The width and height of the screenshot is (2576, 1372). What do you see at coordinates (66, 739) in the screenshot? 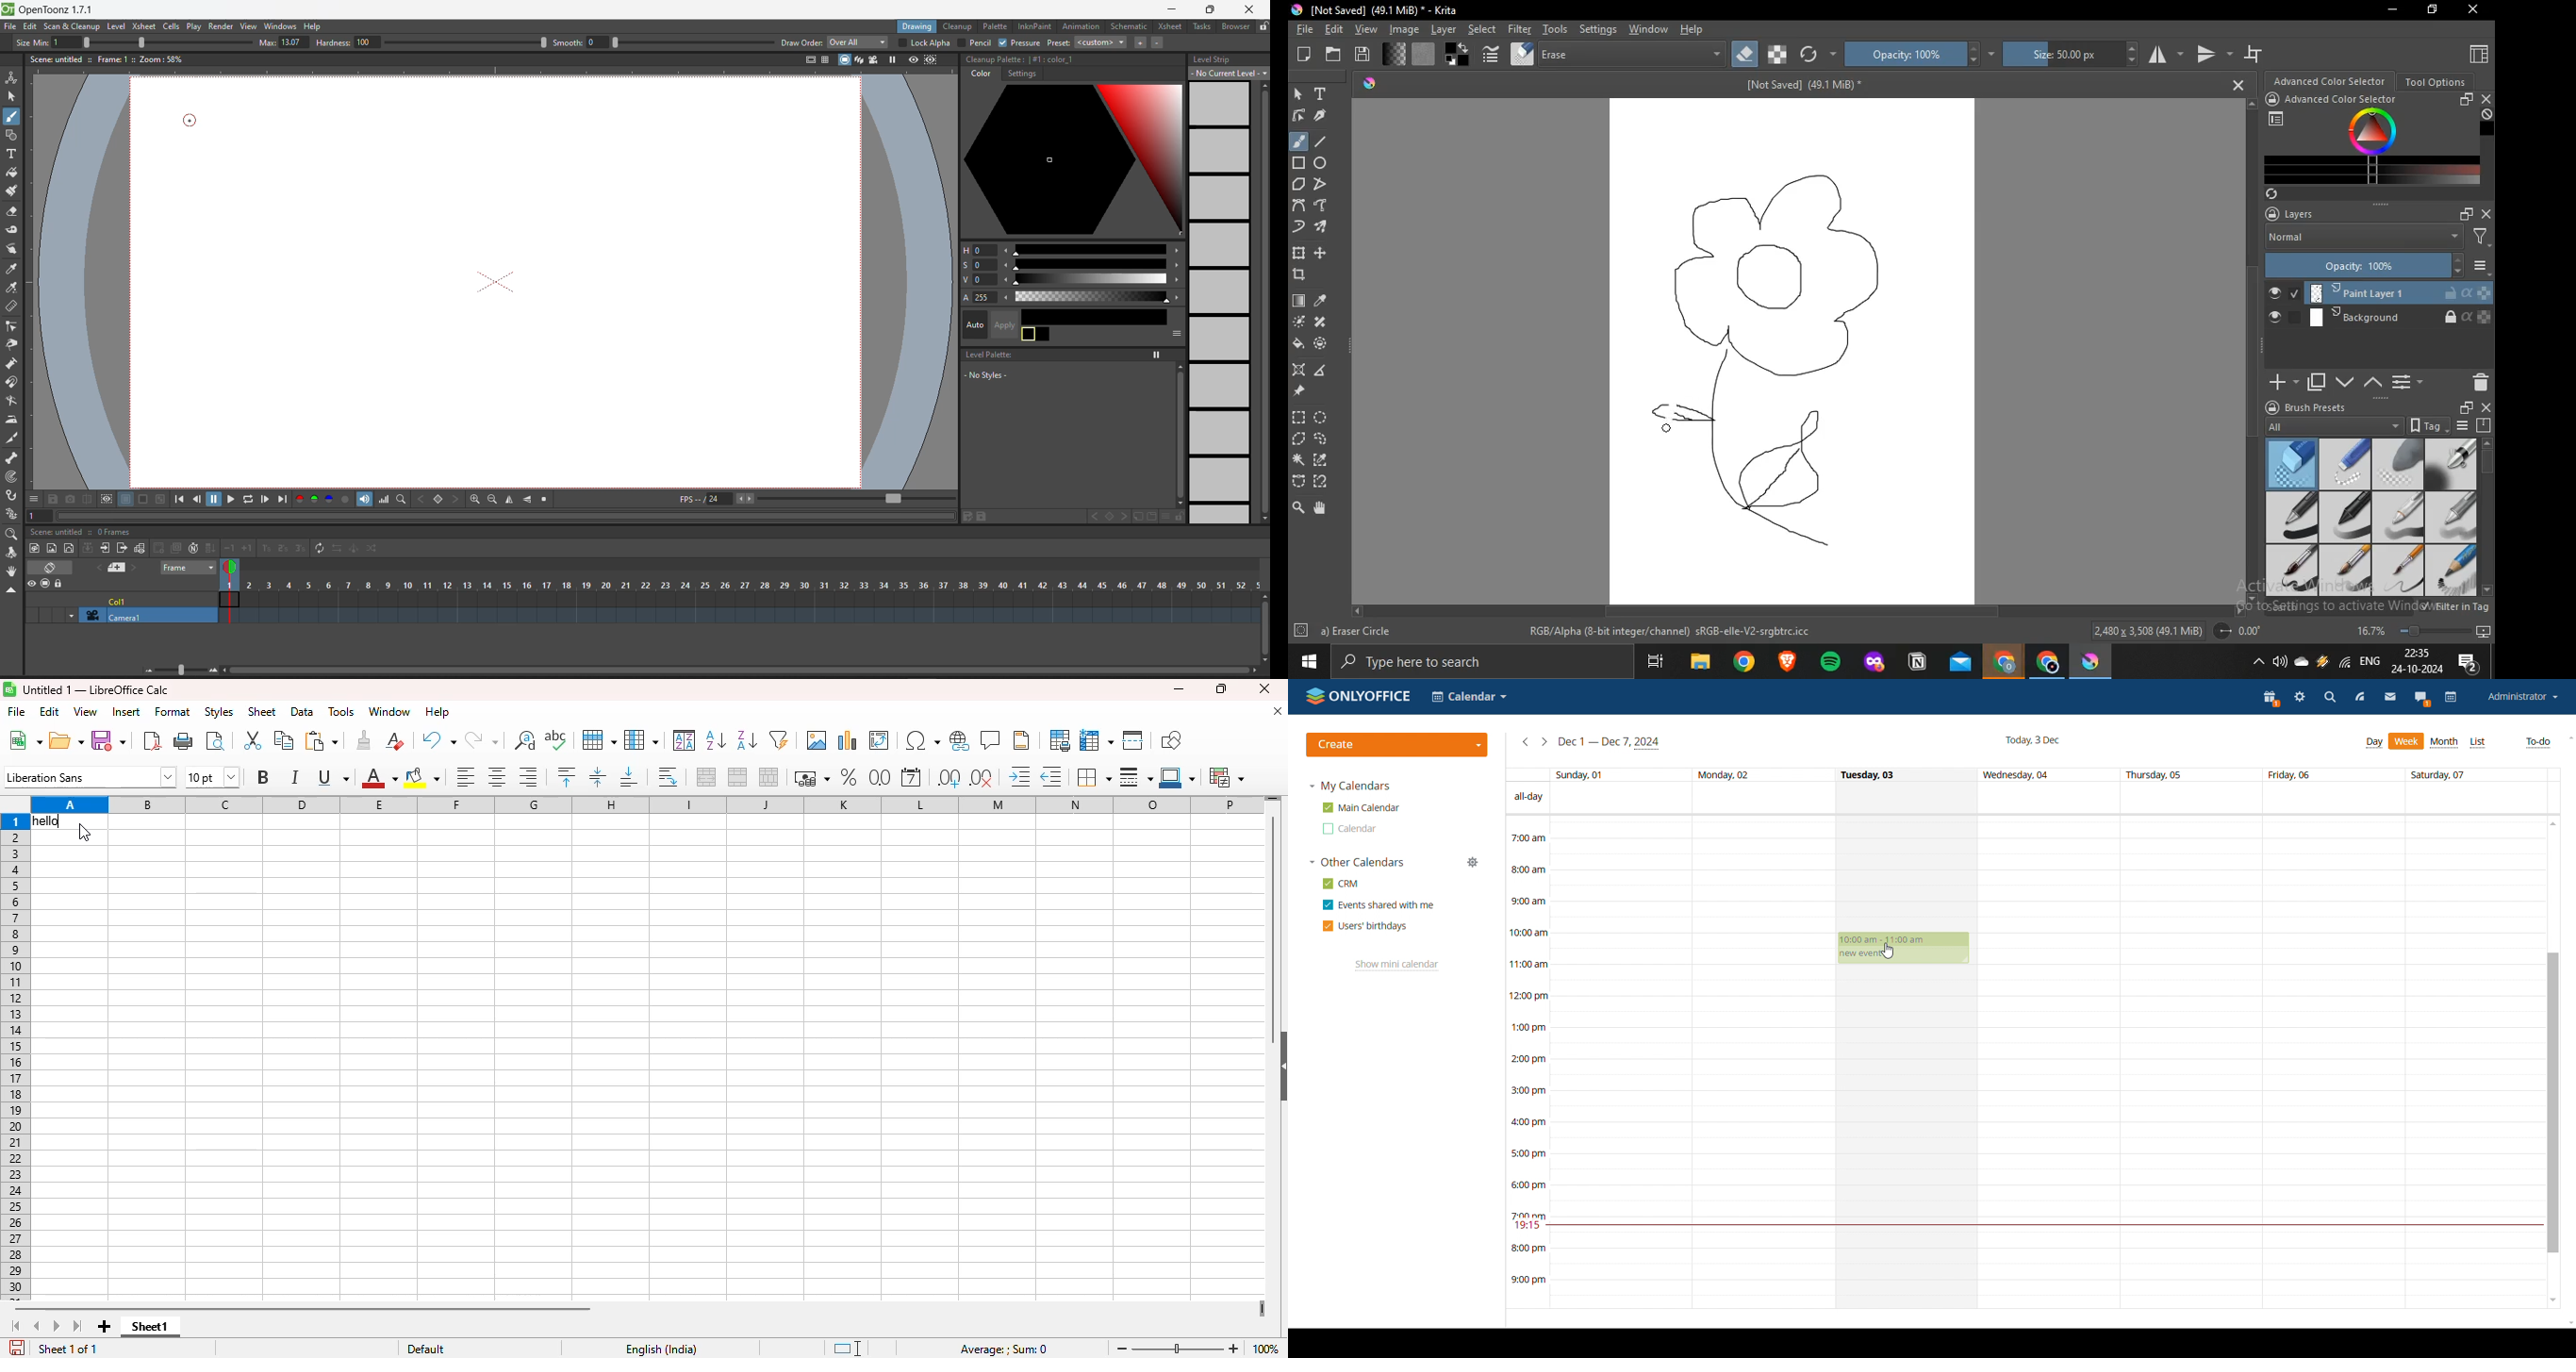
I see `open` at bounding box center [66, 739].